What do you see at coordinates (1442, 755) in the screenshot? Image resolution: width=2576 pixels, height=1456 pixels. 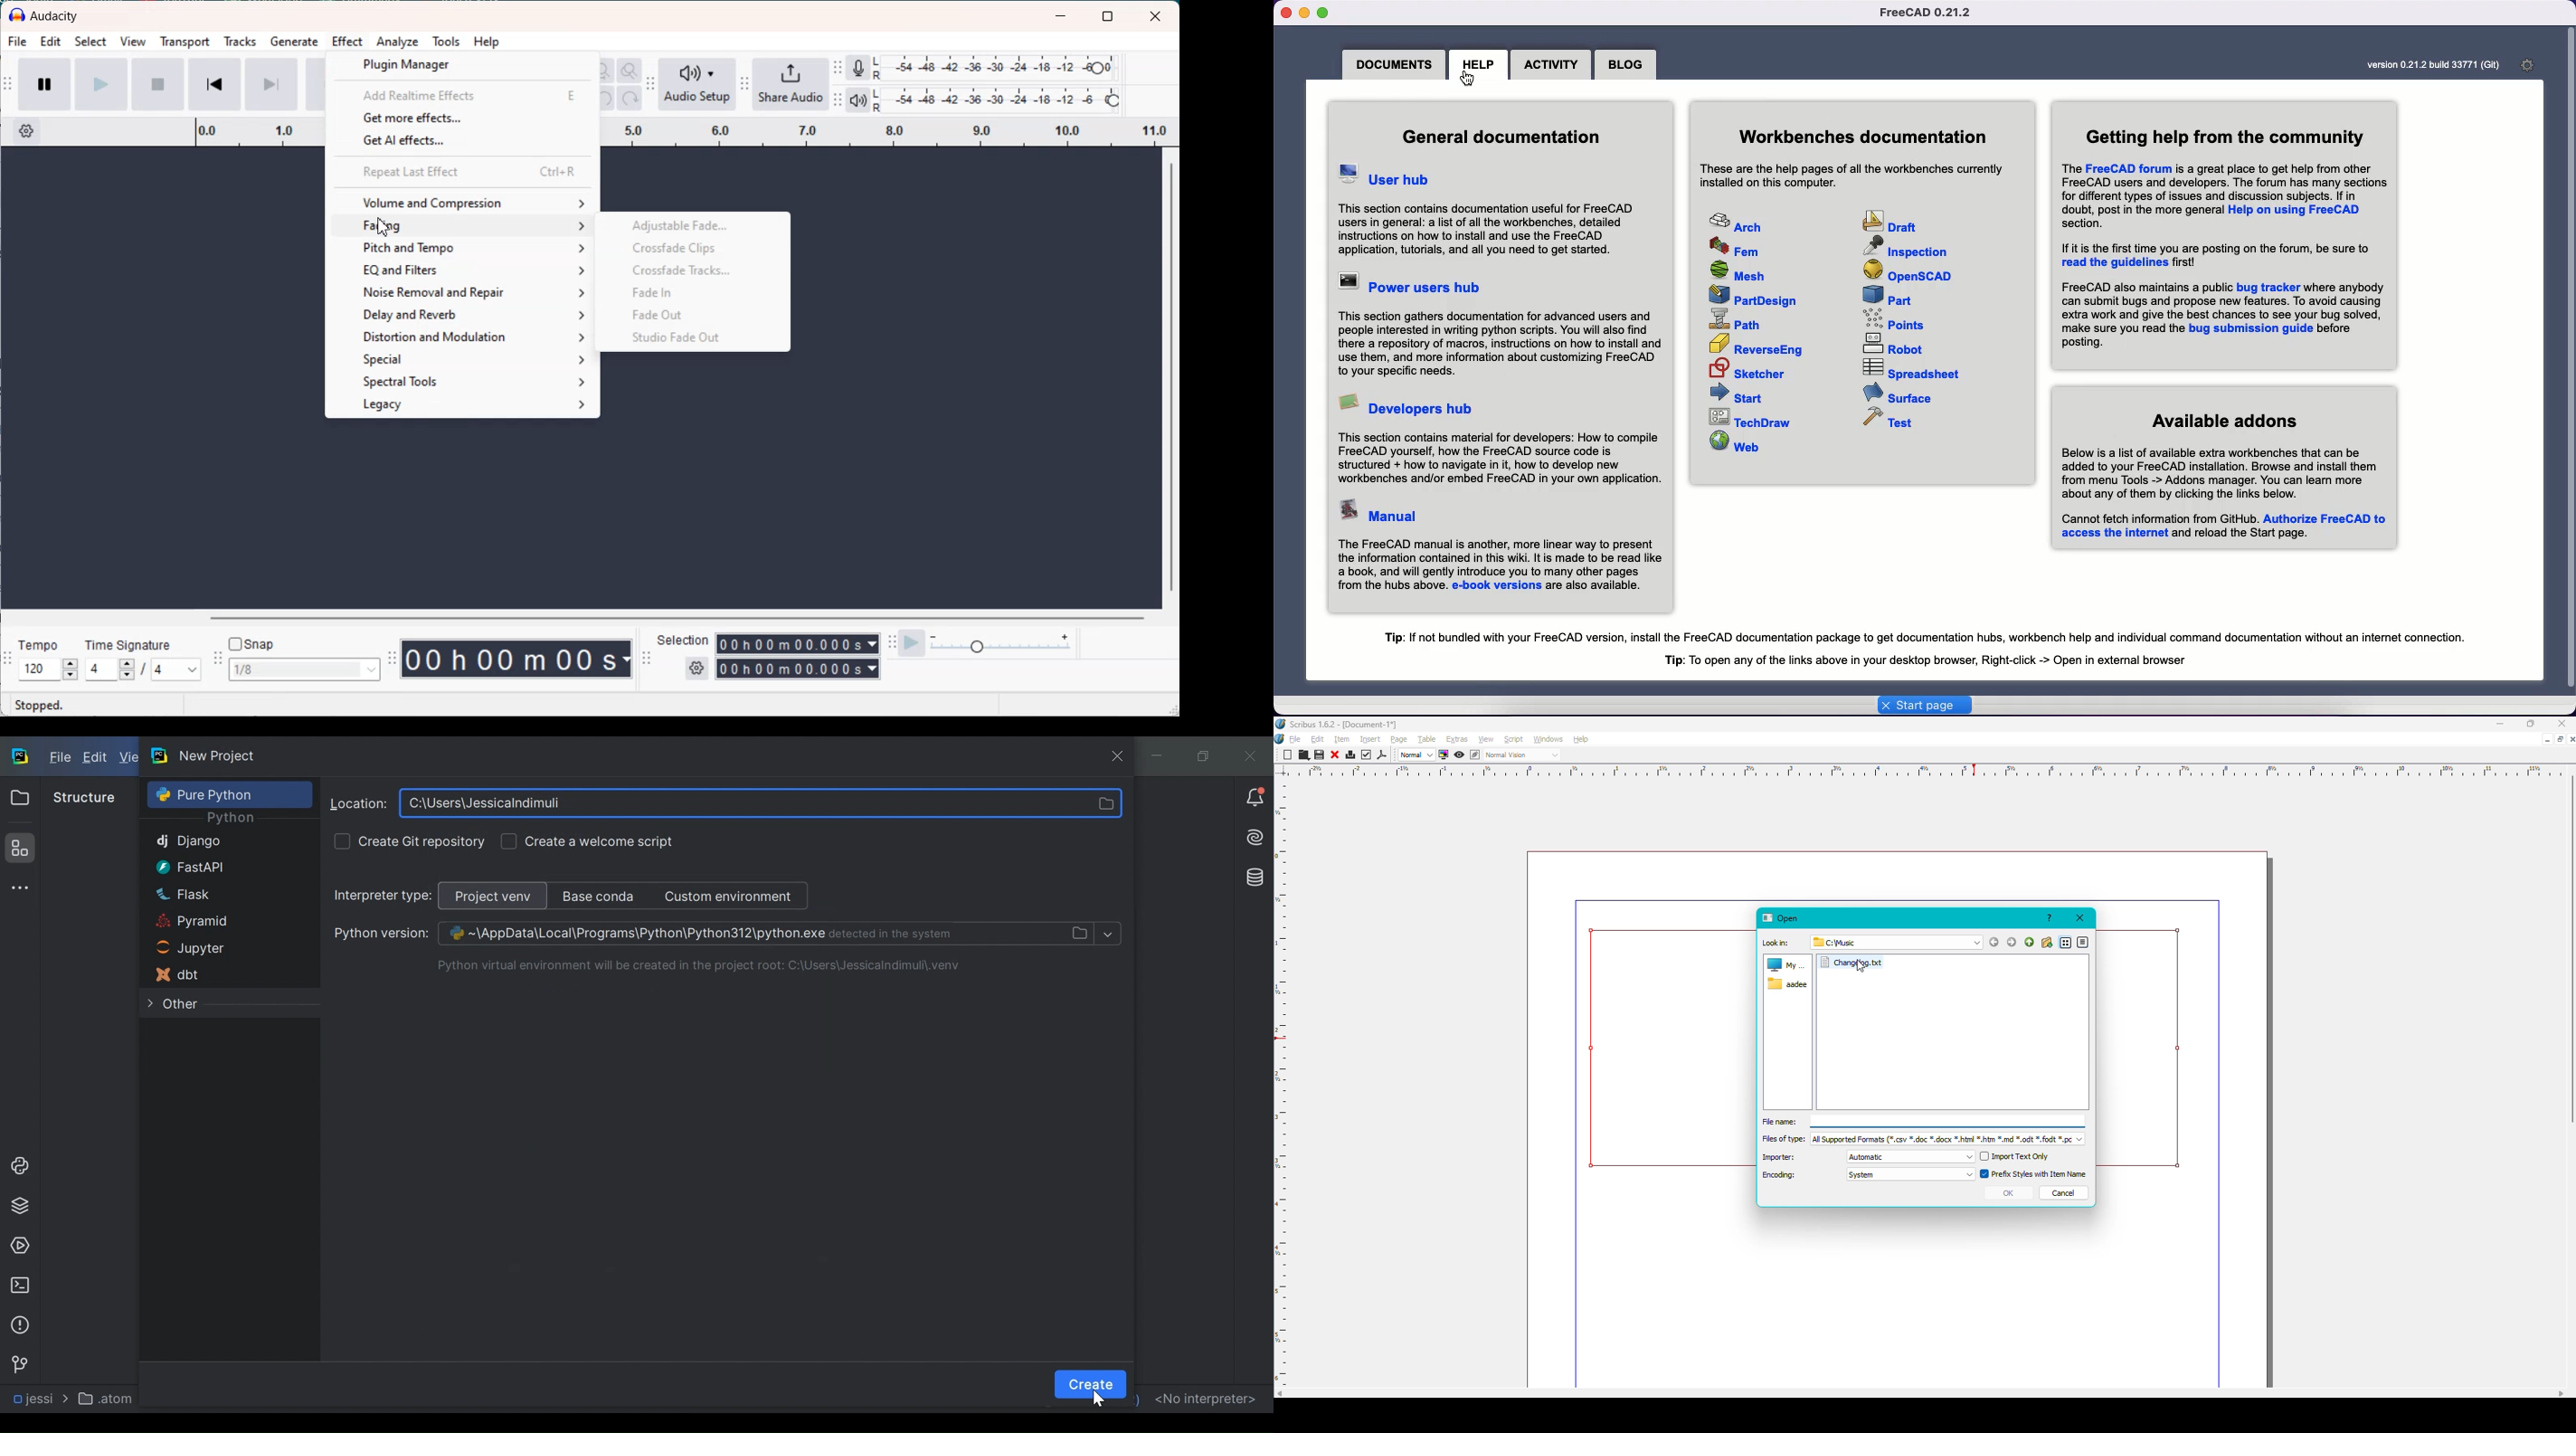 I see `Display` at bounding box center [1442, 755].